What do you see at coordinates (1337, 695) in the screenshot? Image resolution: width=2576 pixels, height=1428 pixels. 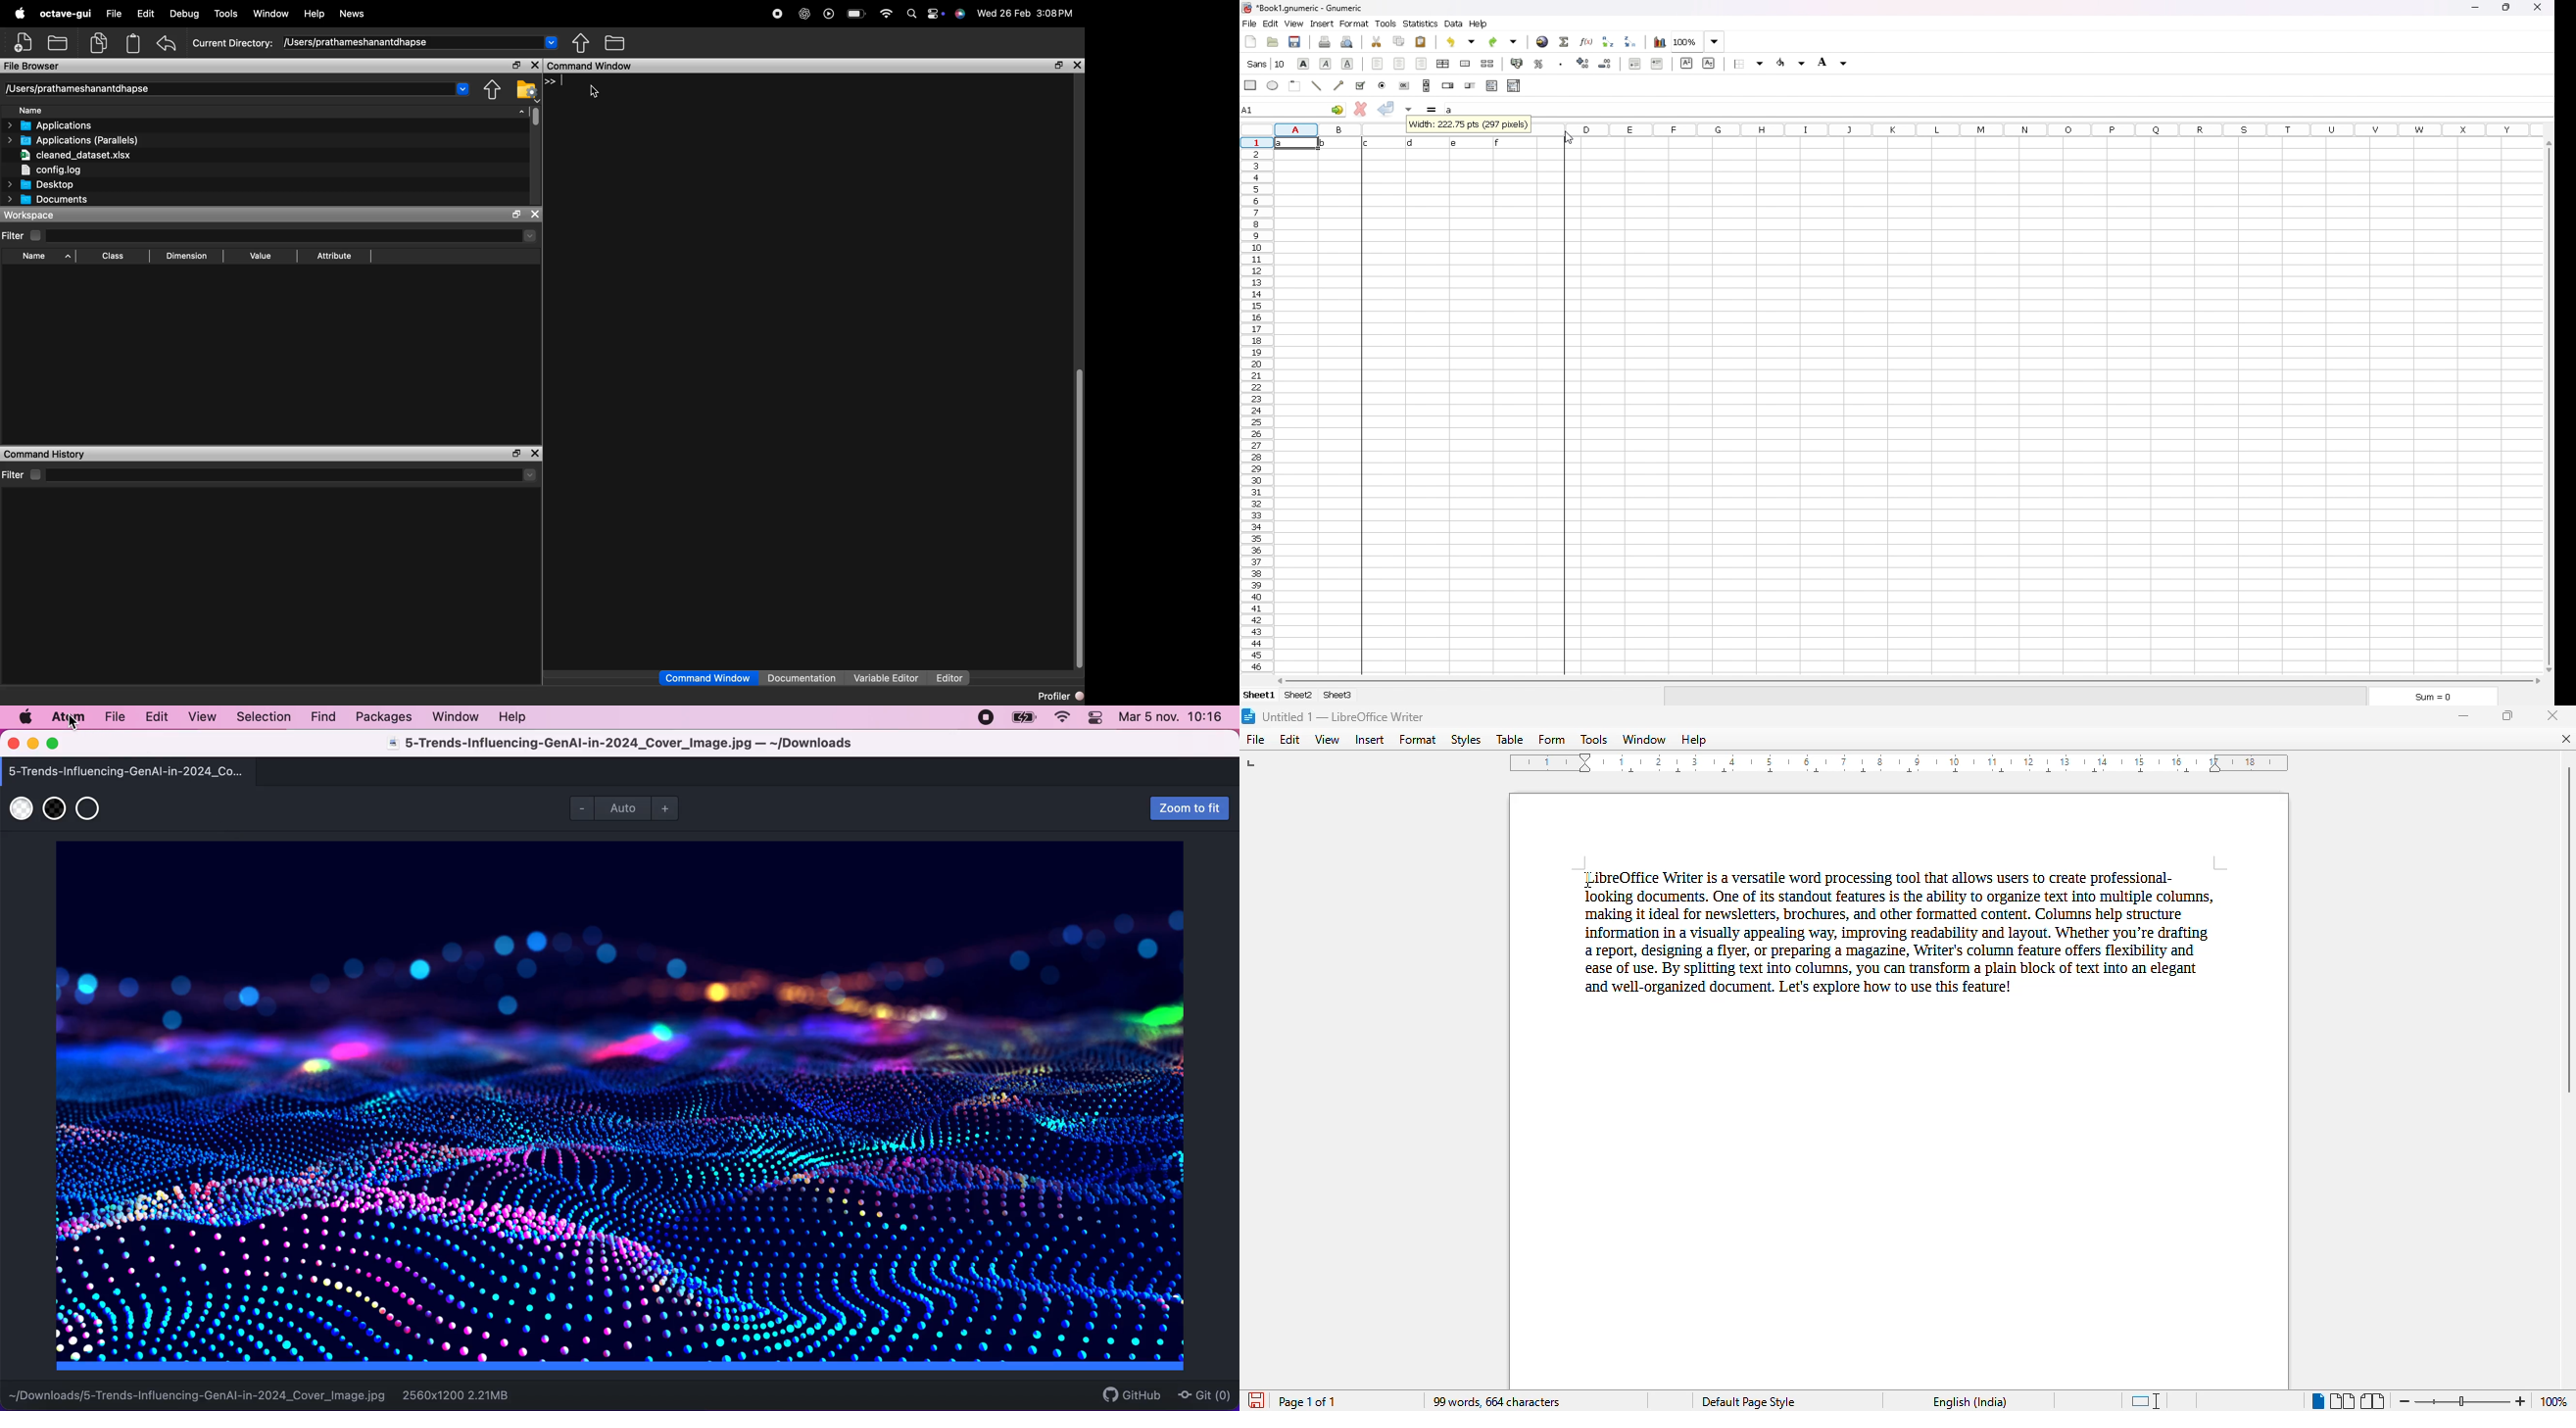 I see `sheet 3` at bounding box center [1337, 695].